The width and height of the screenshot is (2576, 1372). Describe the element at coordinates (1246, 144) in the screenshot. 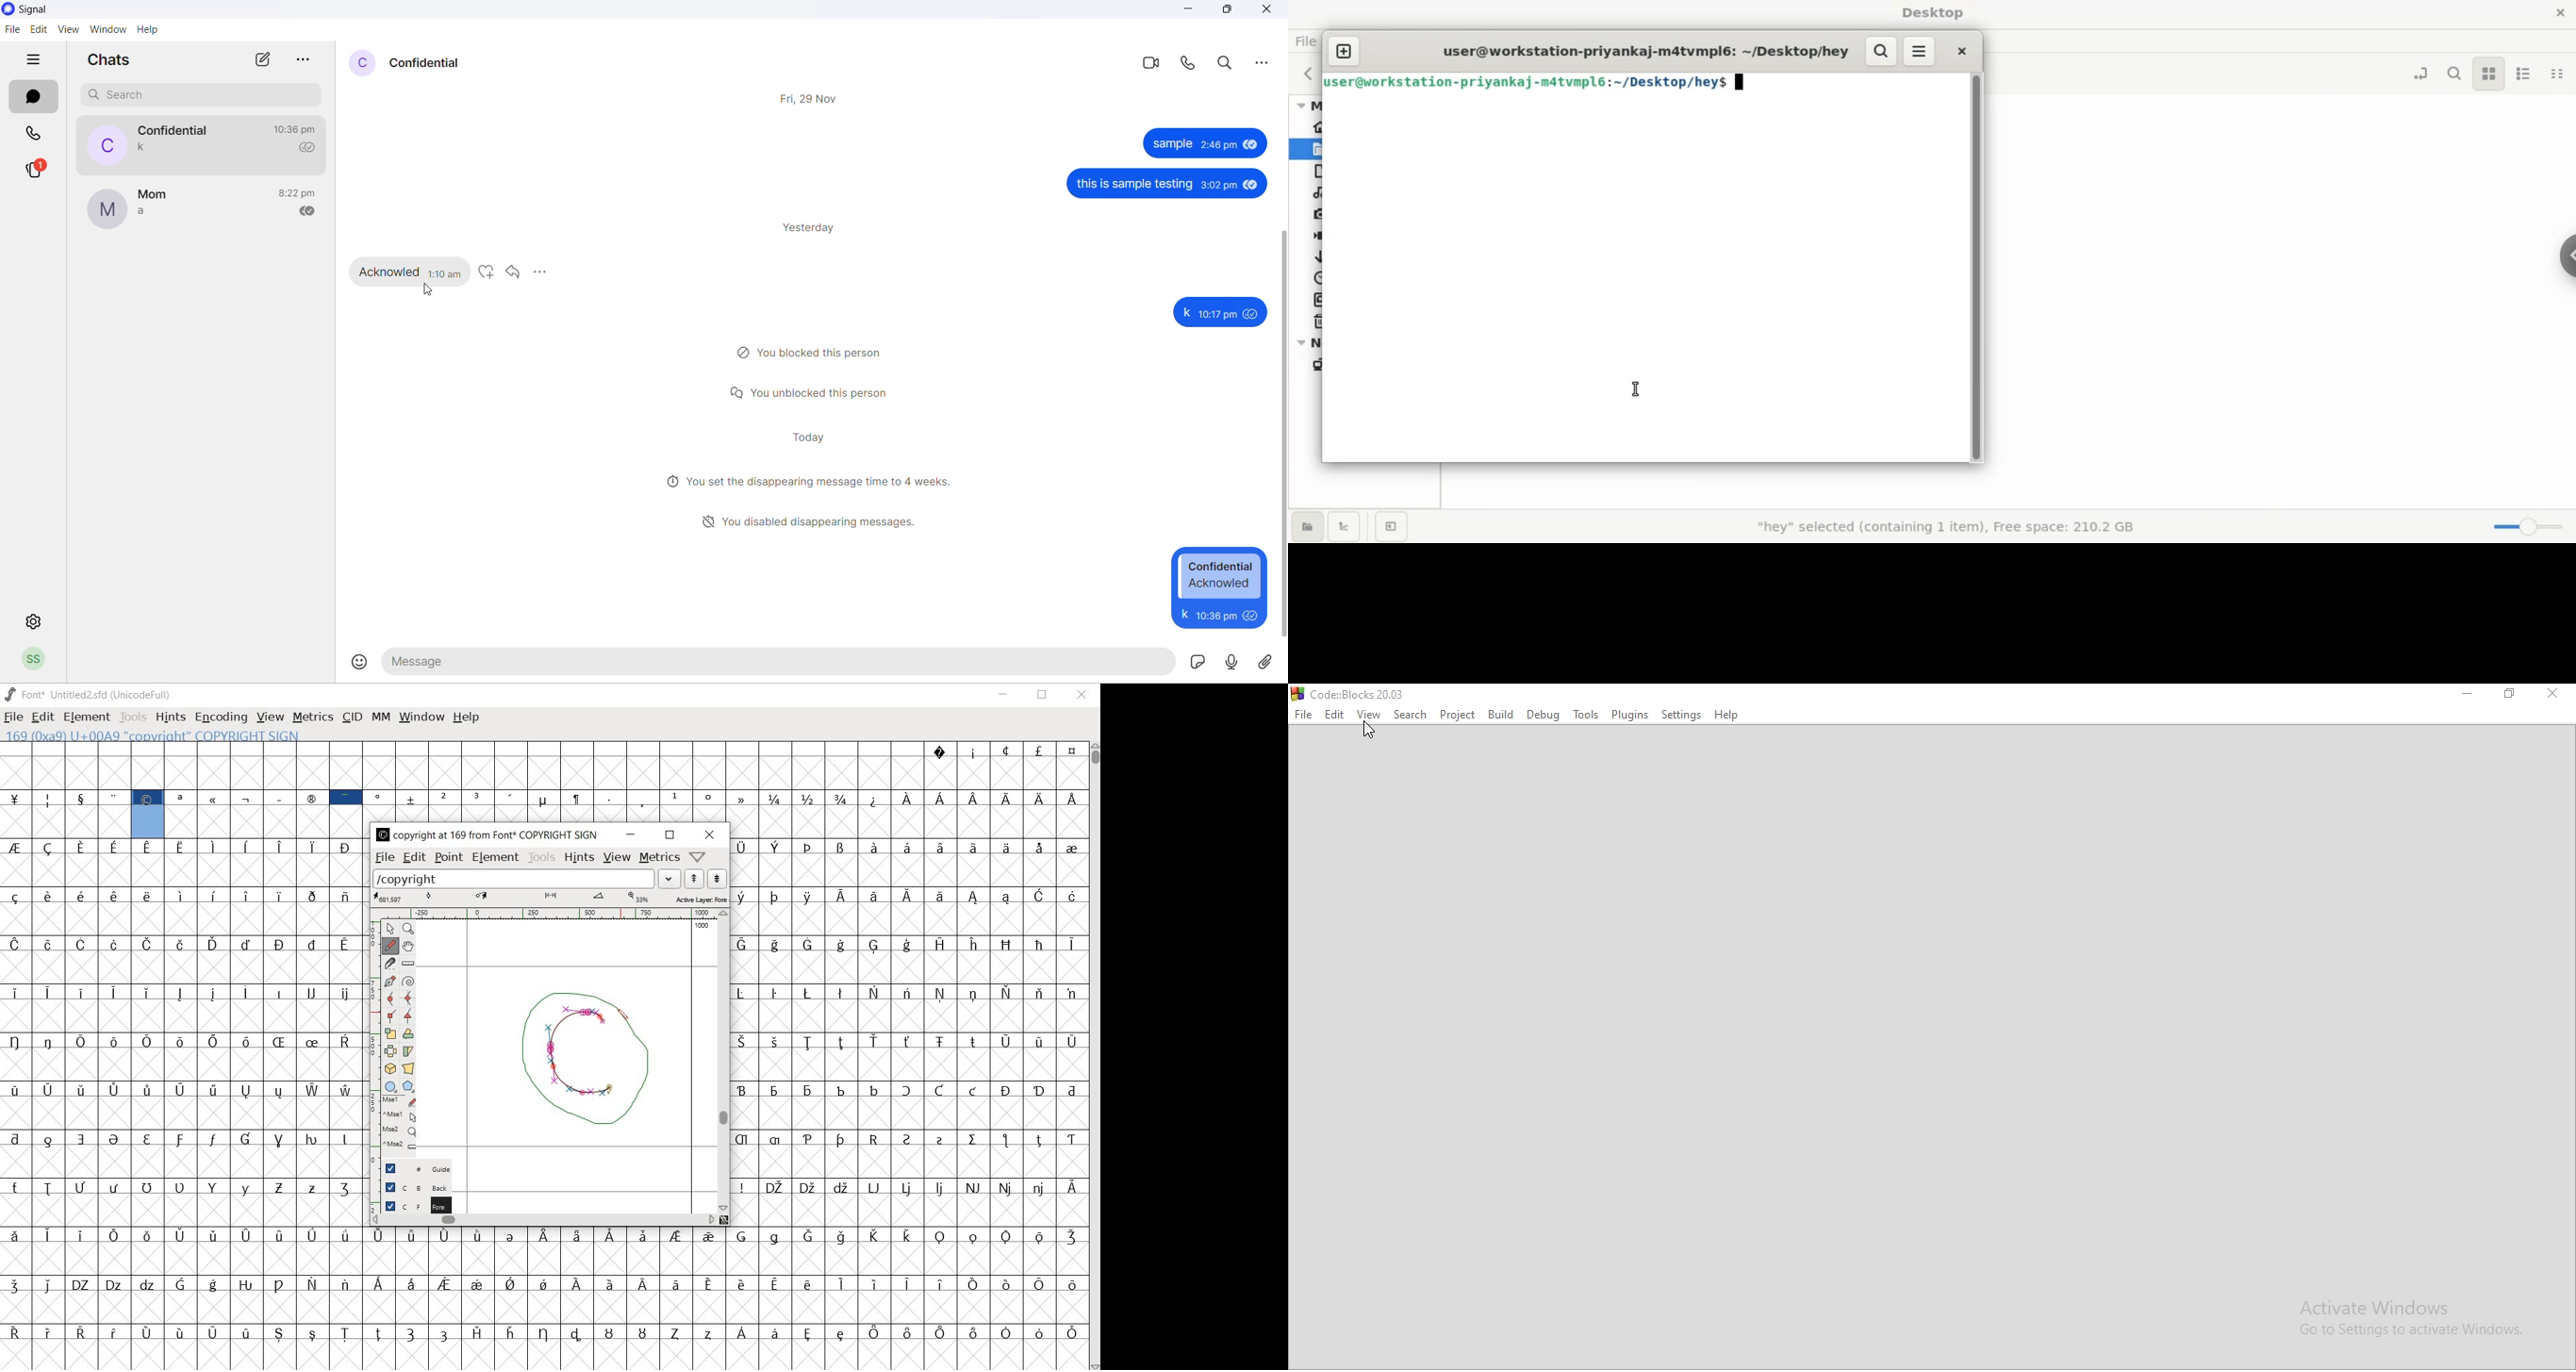

I see `seen` at that location.